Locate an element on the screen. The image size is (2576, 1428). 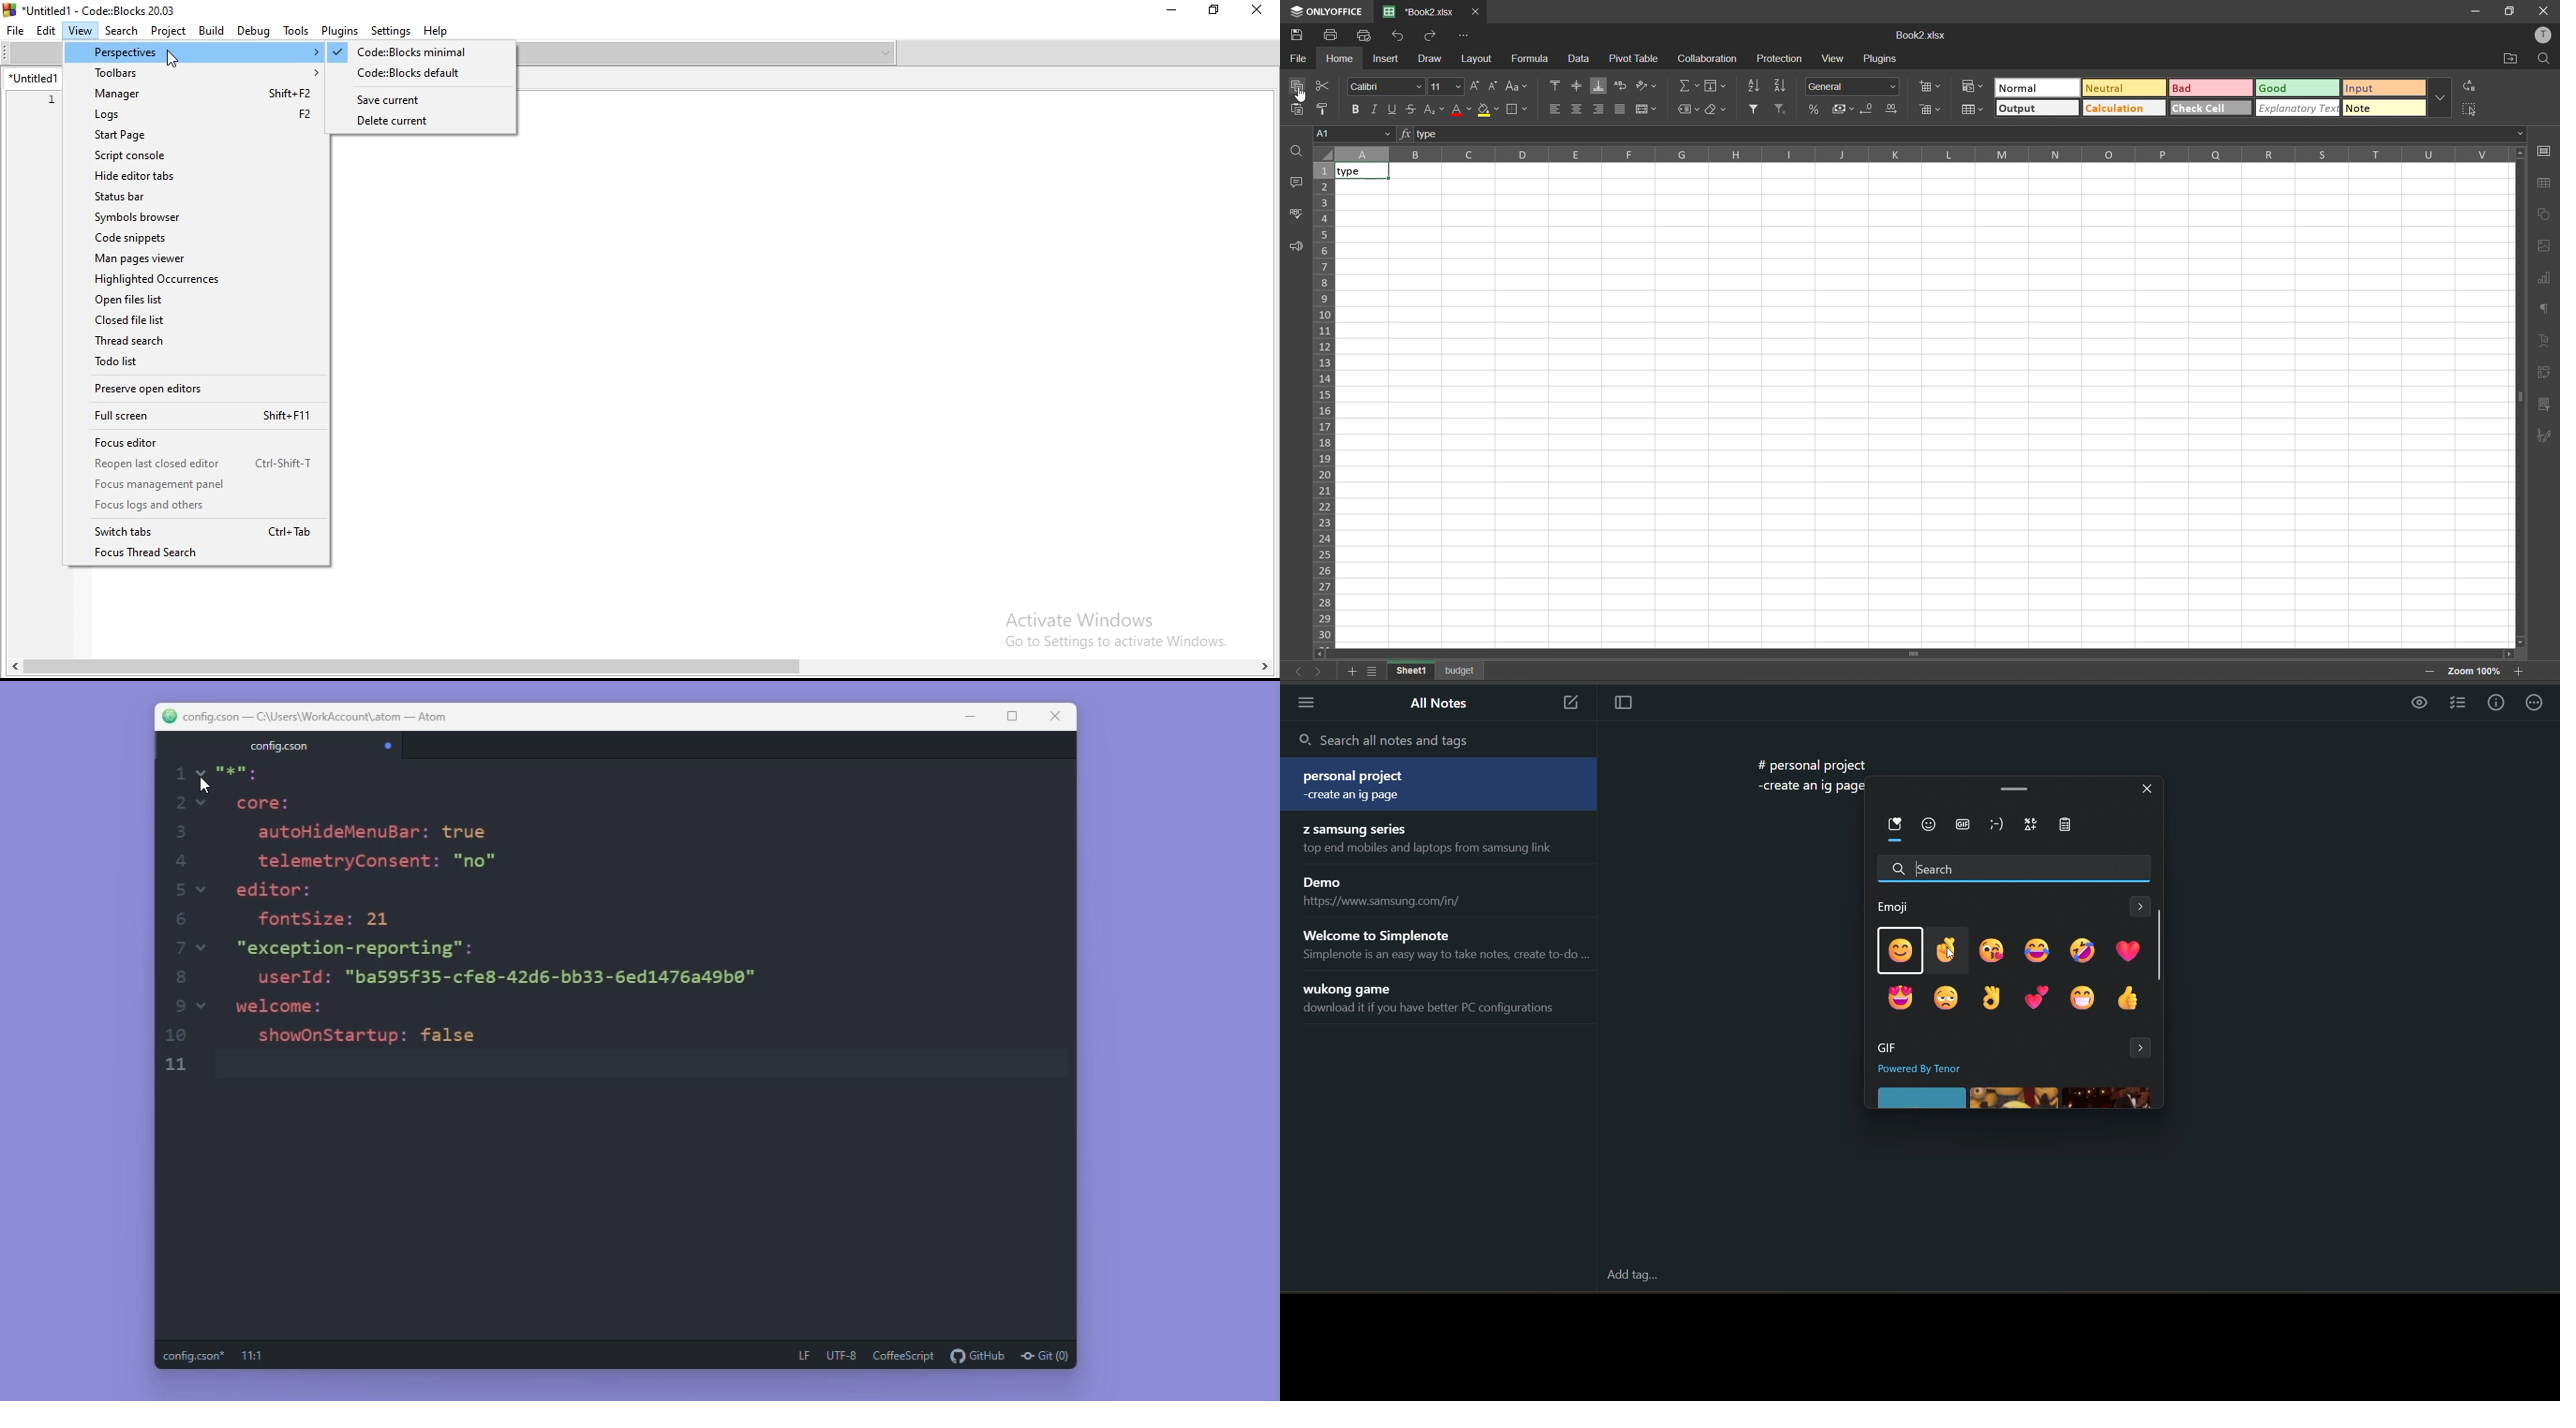
vertical scroll bar is located at coordinates (2160, 944).